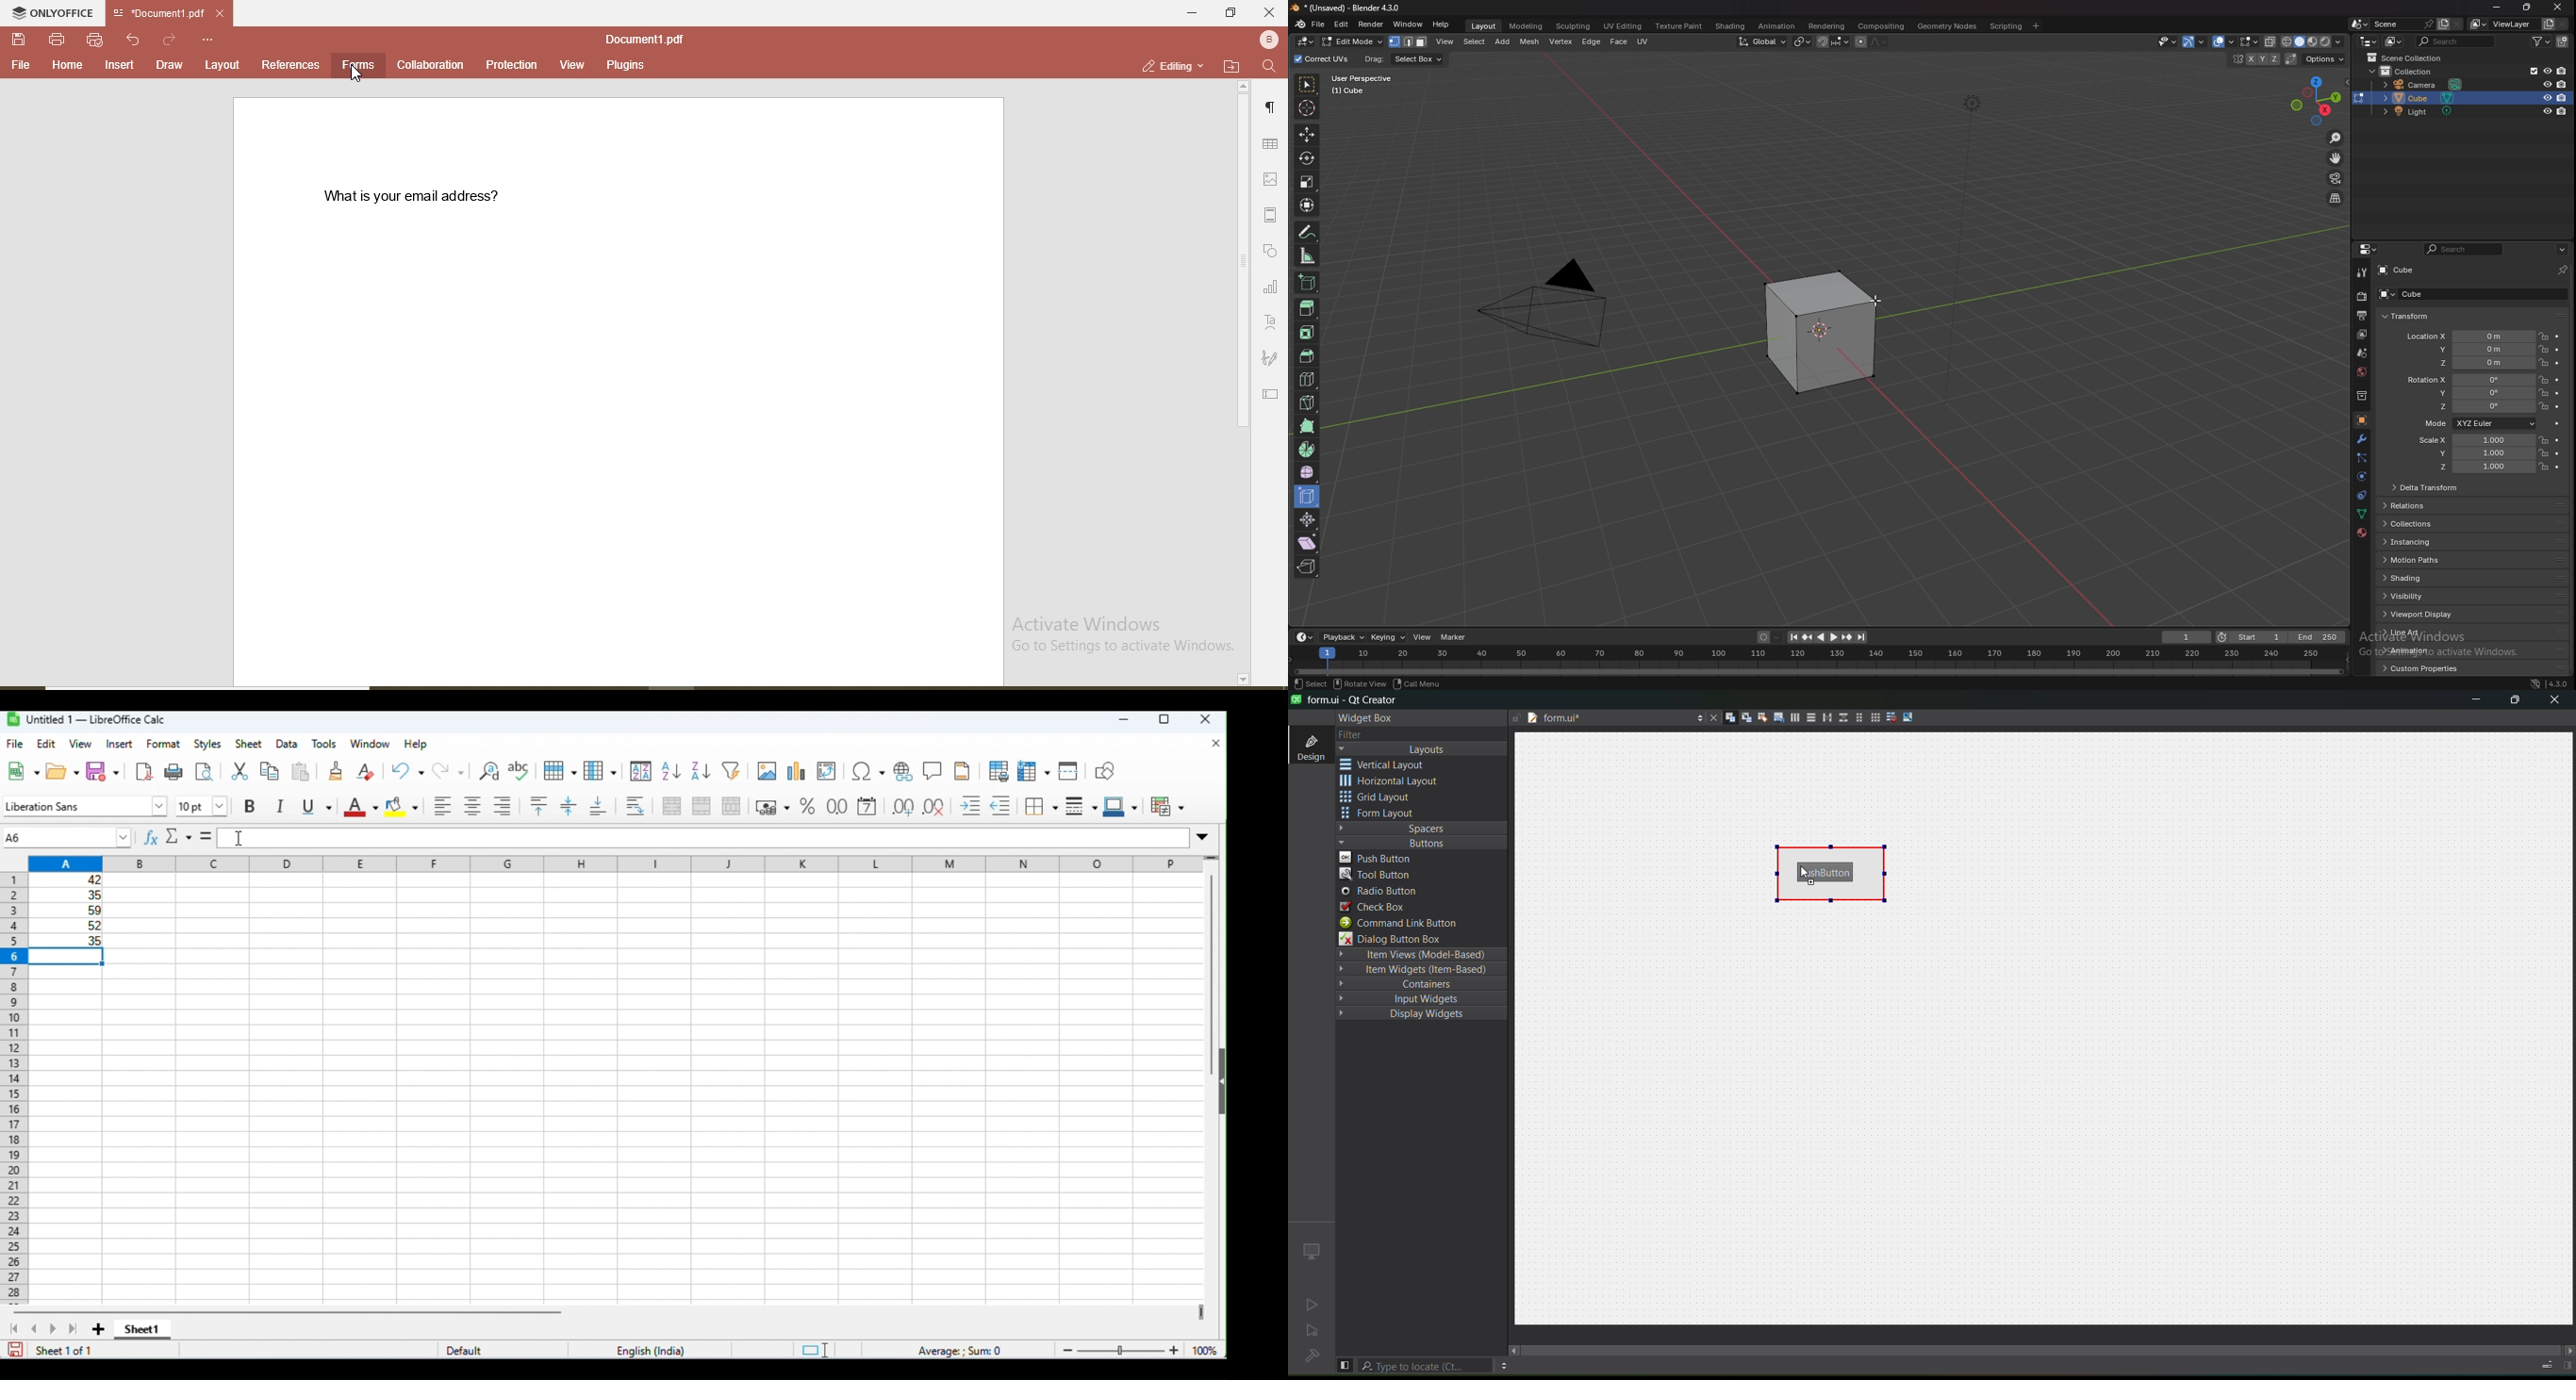 The image size is (2576, 1400). What do you see at coordinates (2471, 701) in the screenshot?
I see `minimize` at bounding box center [2471, 701].